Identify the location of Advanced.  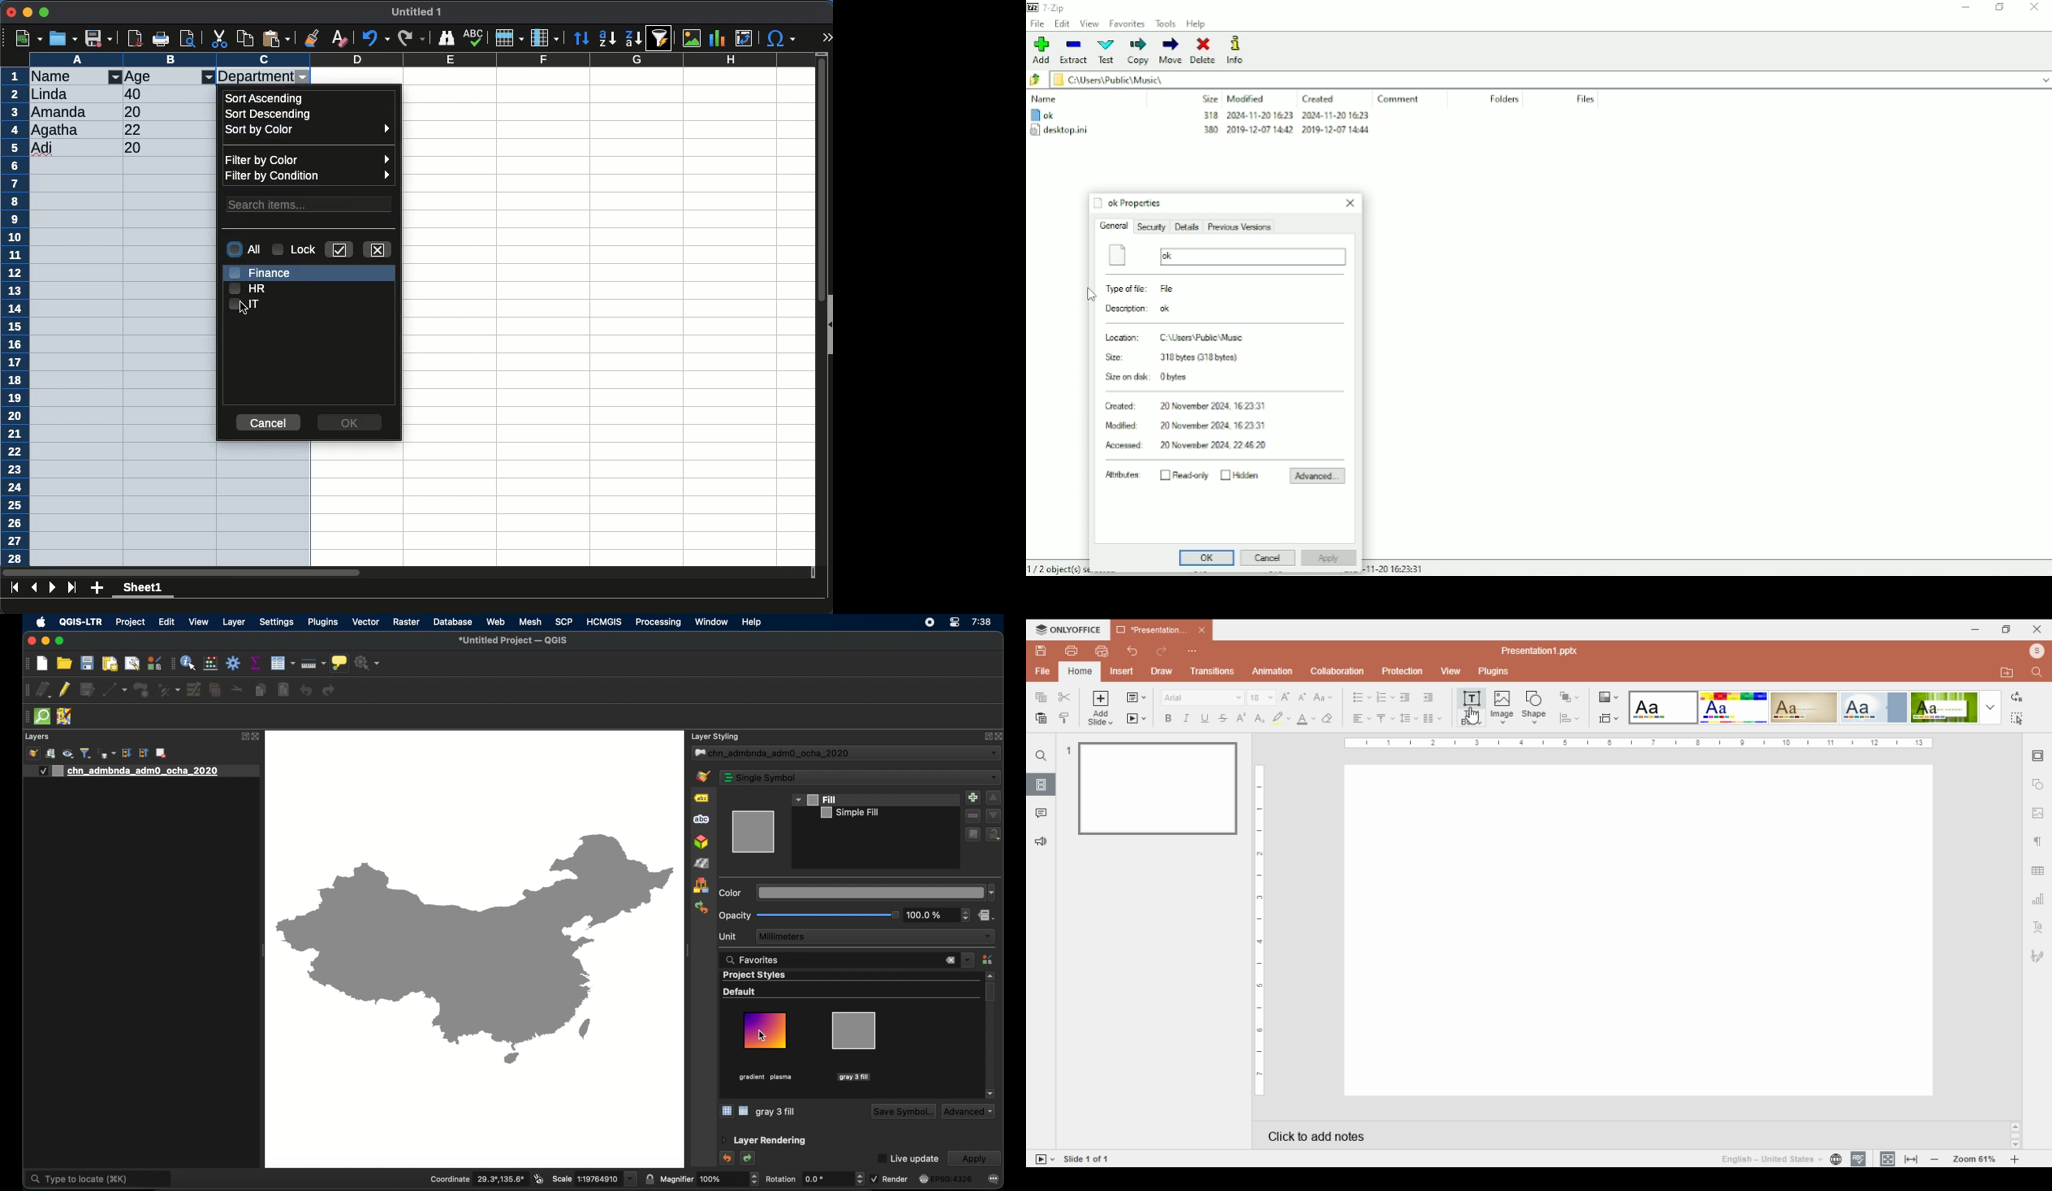
(1318, 476).